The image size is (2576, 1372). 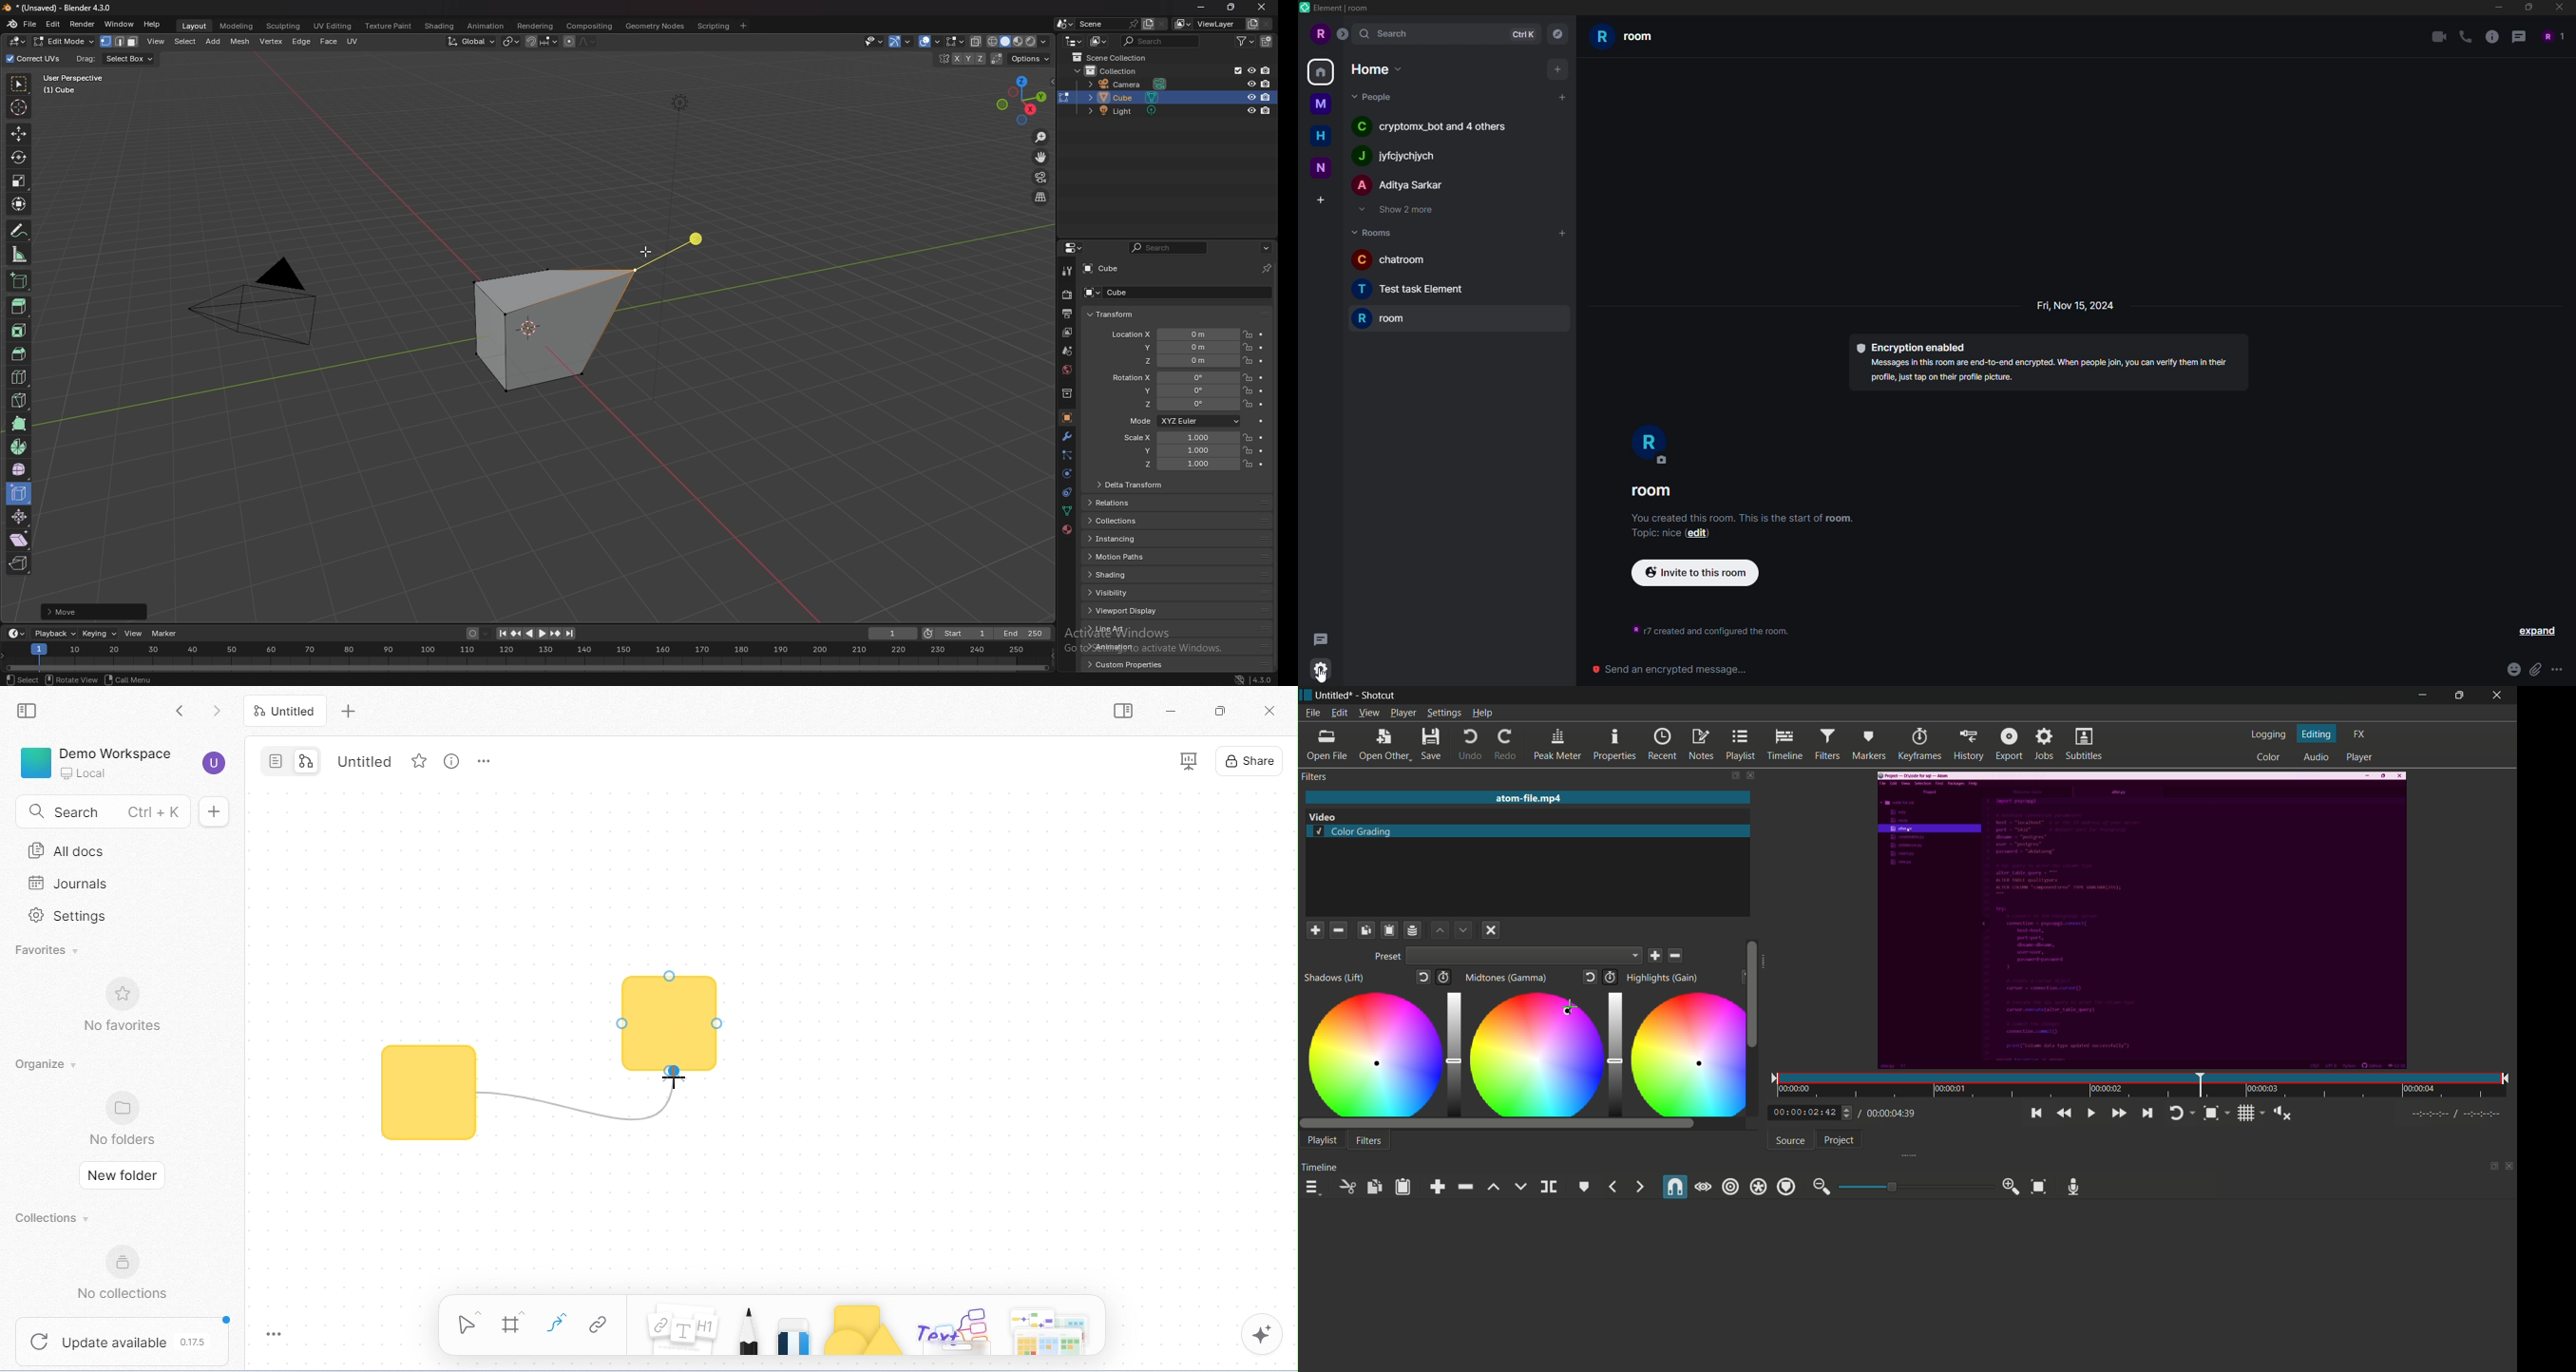 What do you see at coordinates (1413, 290) in the screenshot?
I see `T Test task Element` at bounding box center [1413, 290].